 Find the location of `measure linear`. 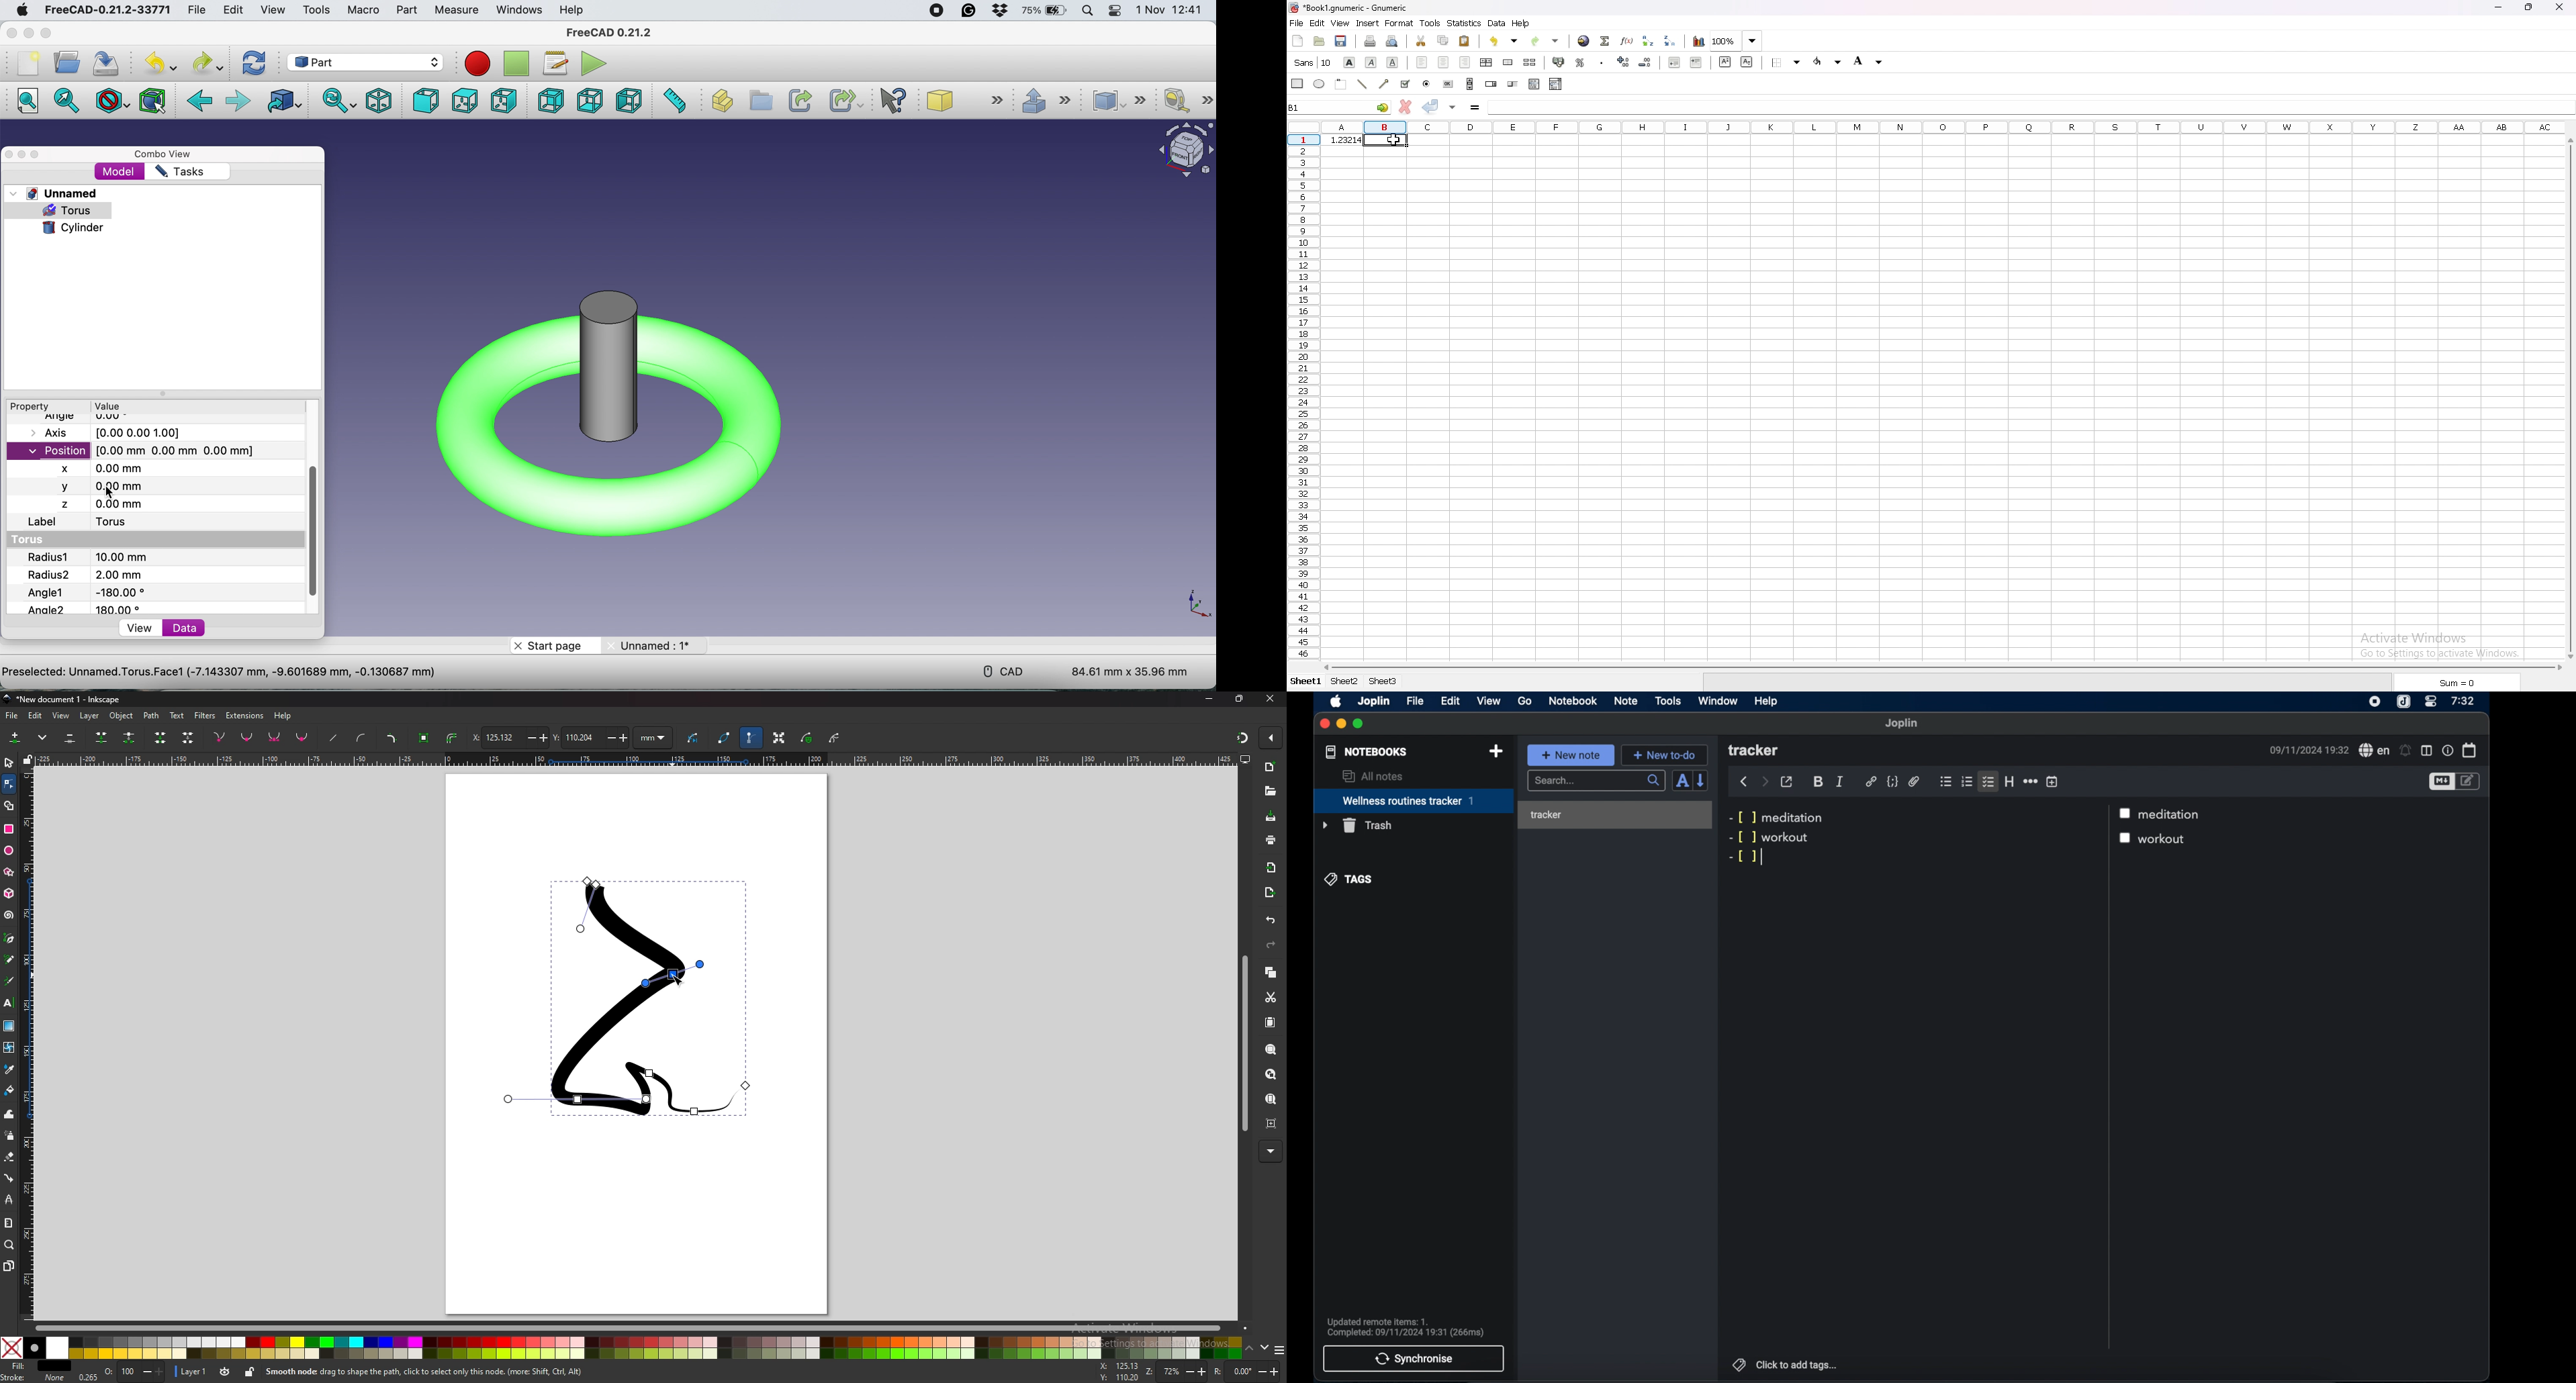

measure linear is located at coordinates (1187, 101).